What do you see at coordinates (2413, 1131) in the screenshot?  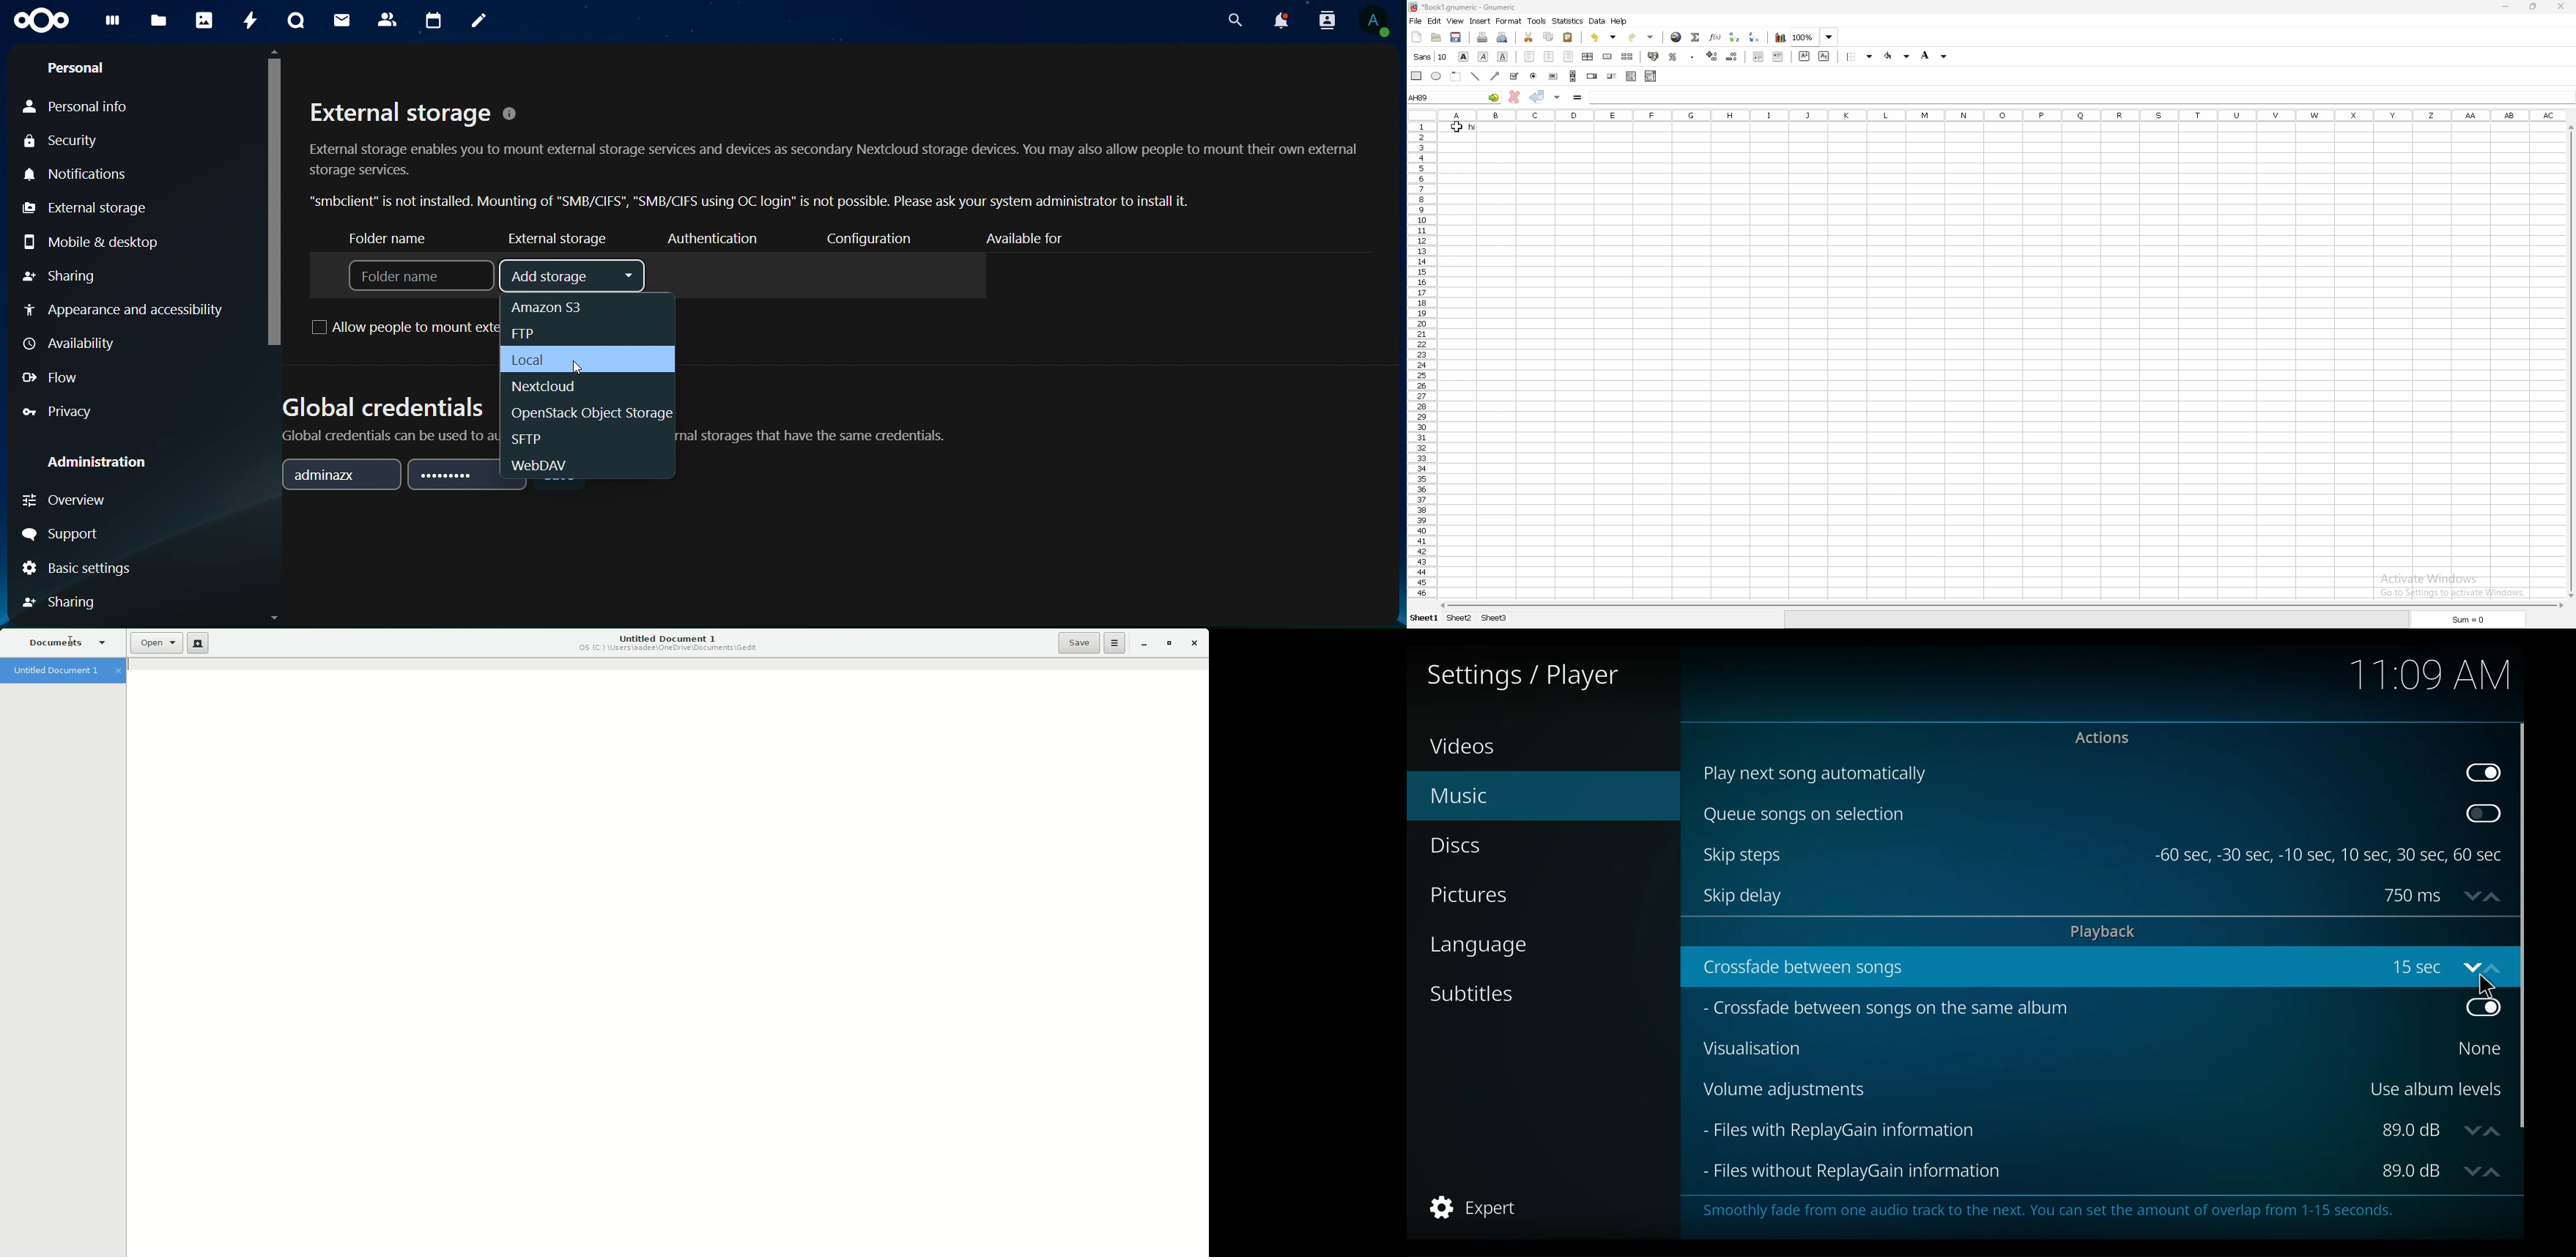 I see `Files wit PlayGain informadion in dB` at bounding box center [2413, 1131].